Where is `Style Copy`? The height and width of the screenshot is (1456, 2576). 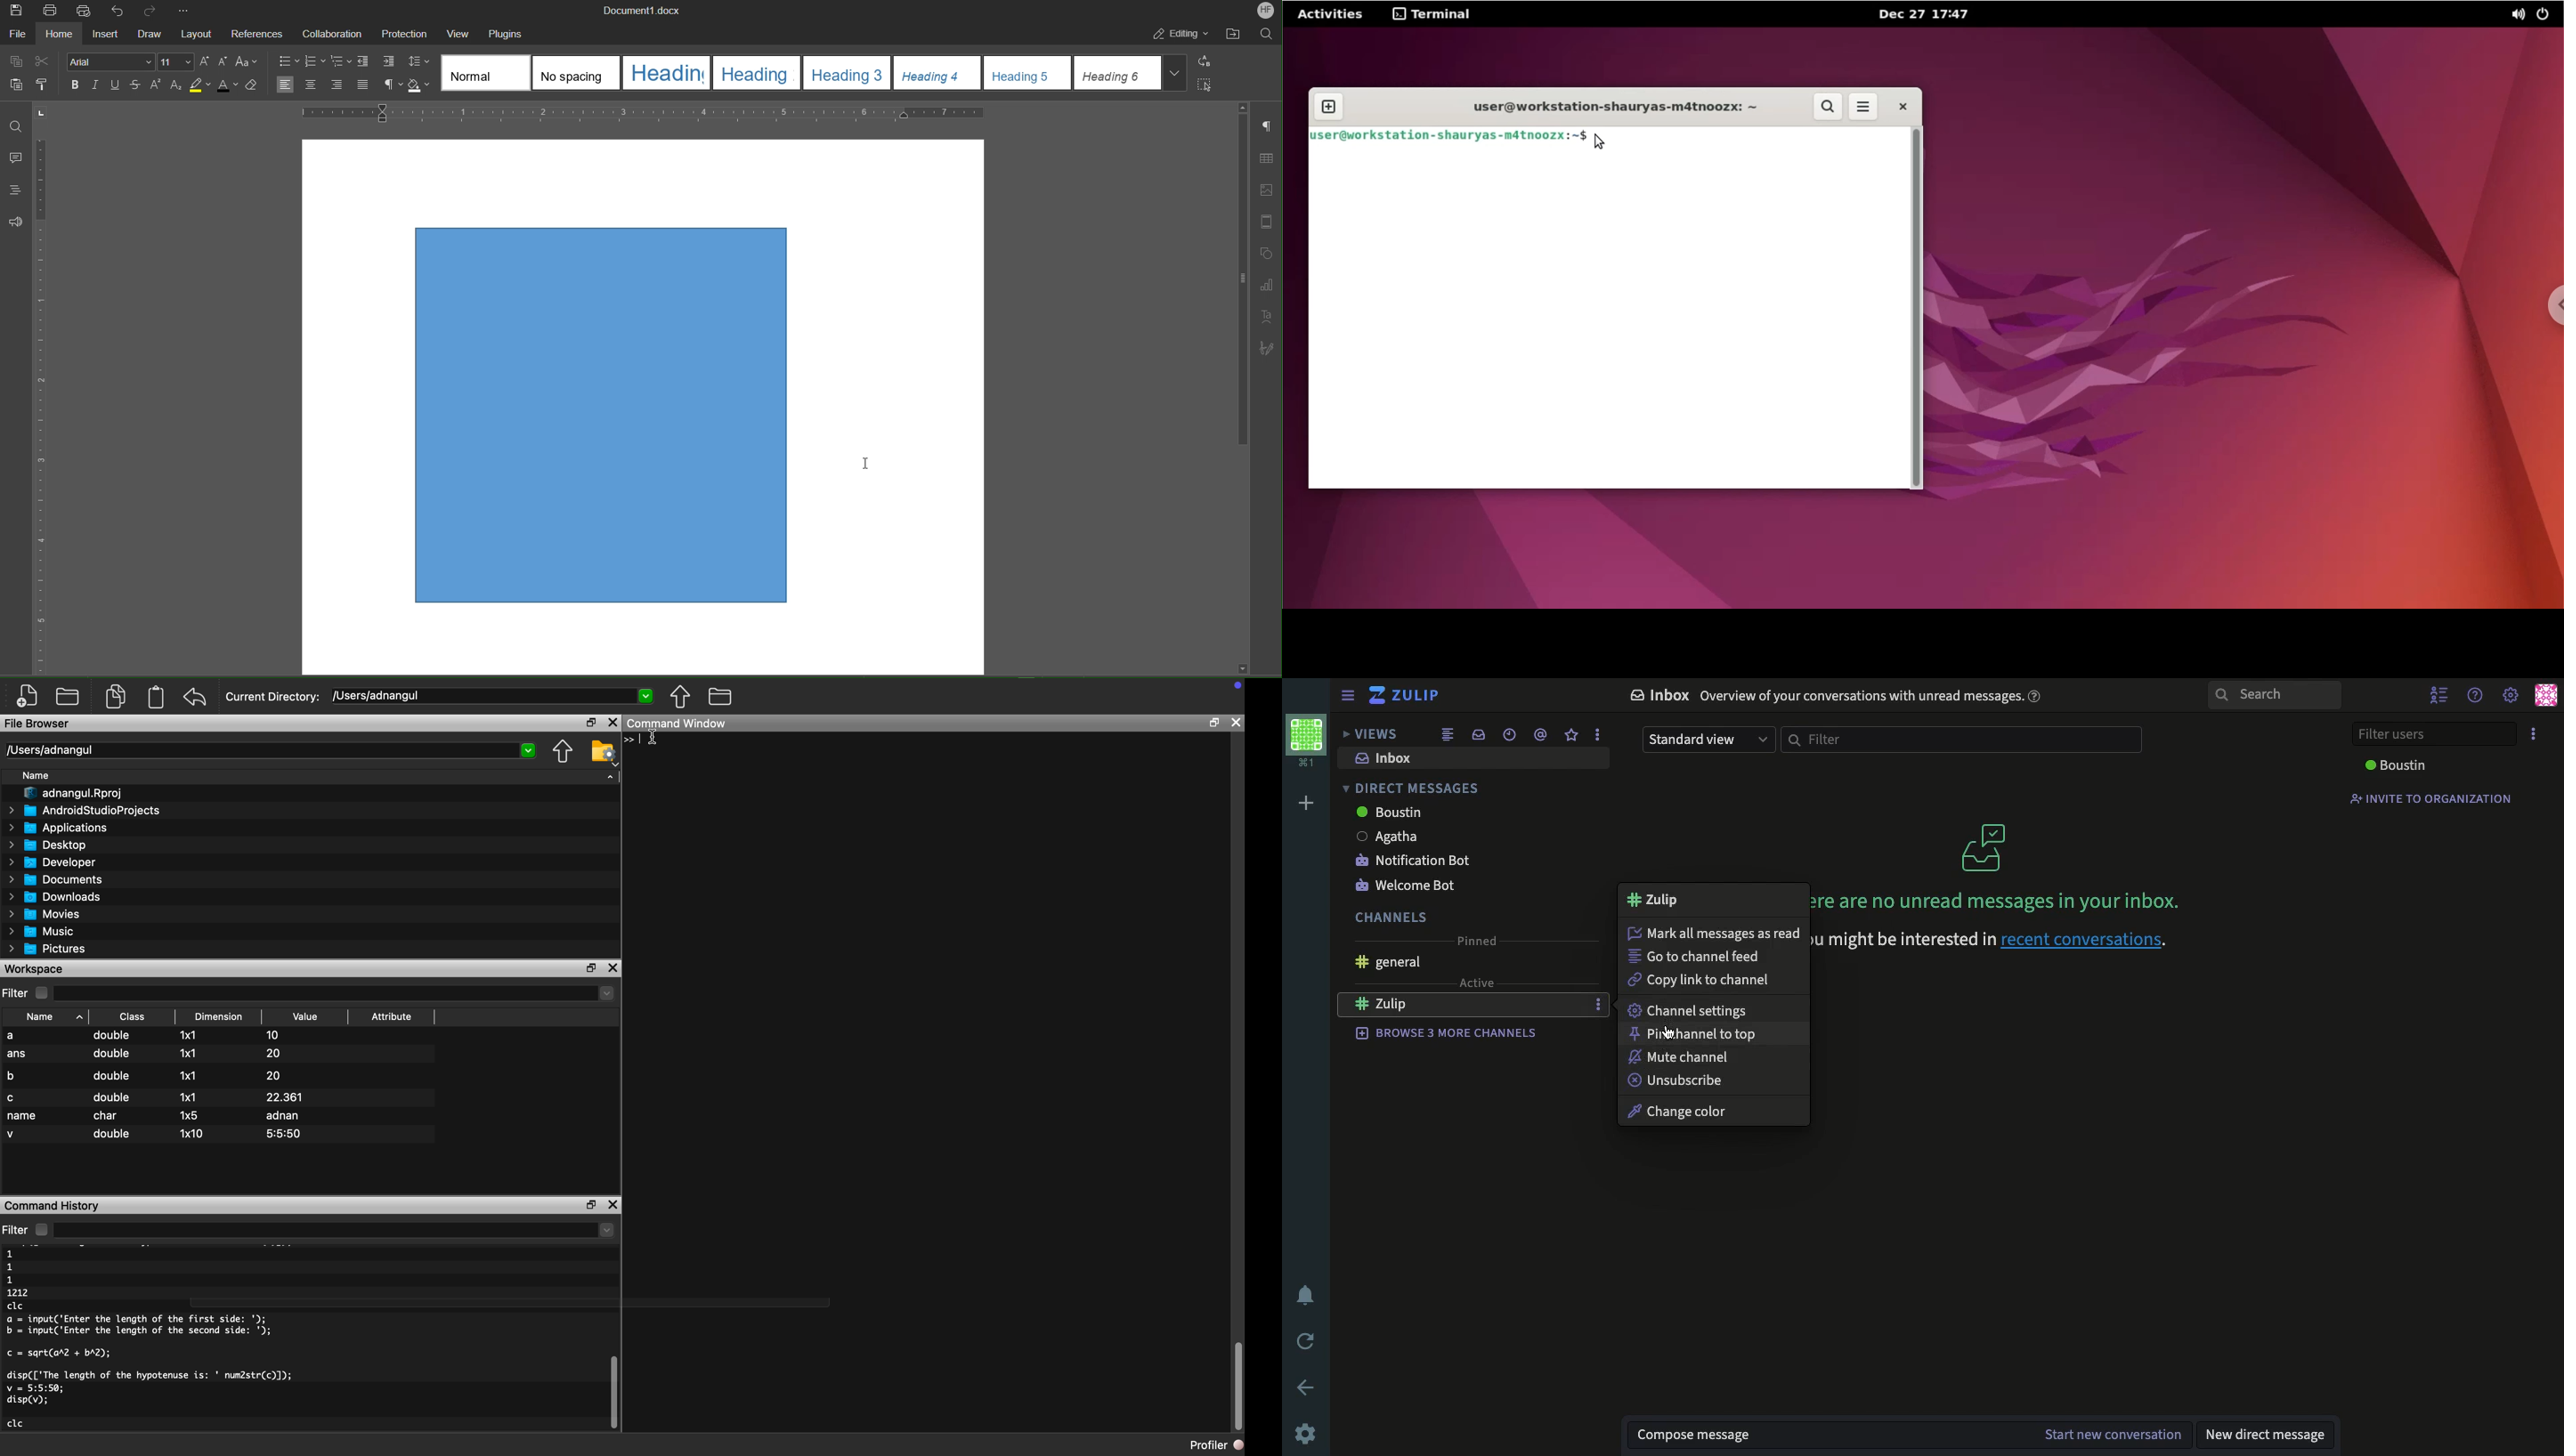
Style Copy is located at coordinates (44, 87).